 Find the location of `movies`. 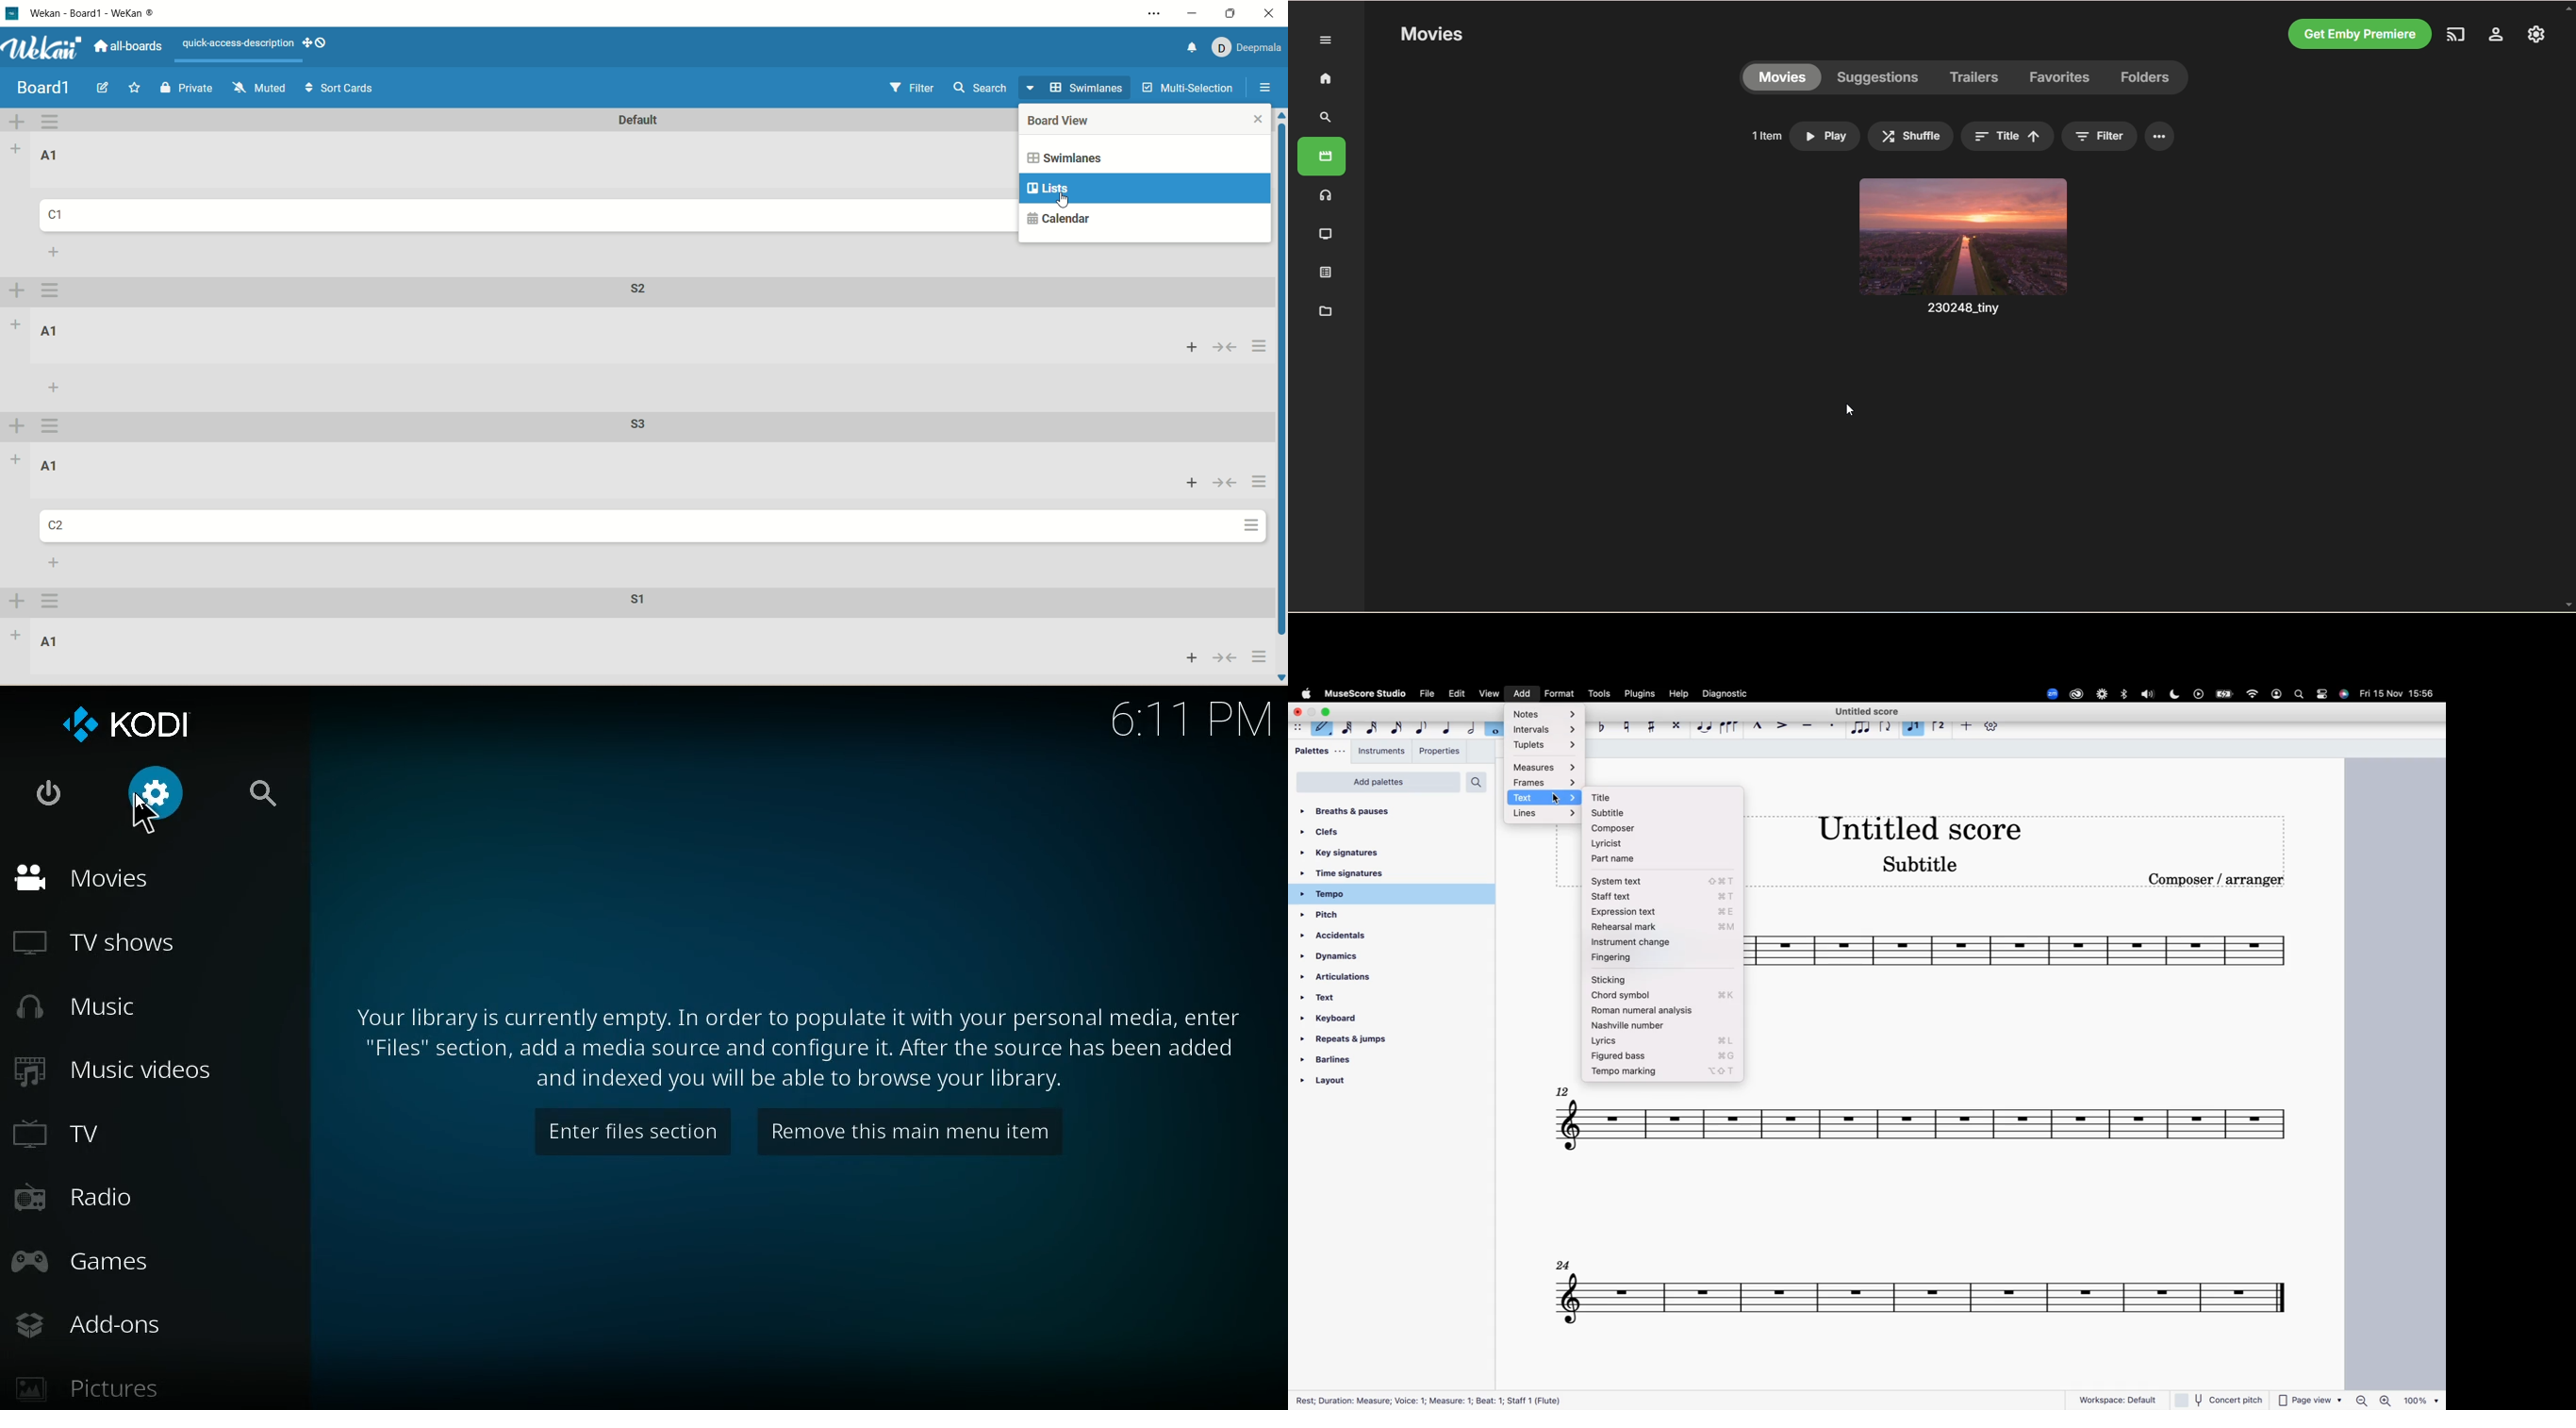

movies is located at coordinates (147, 879).